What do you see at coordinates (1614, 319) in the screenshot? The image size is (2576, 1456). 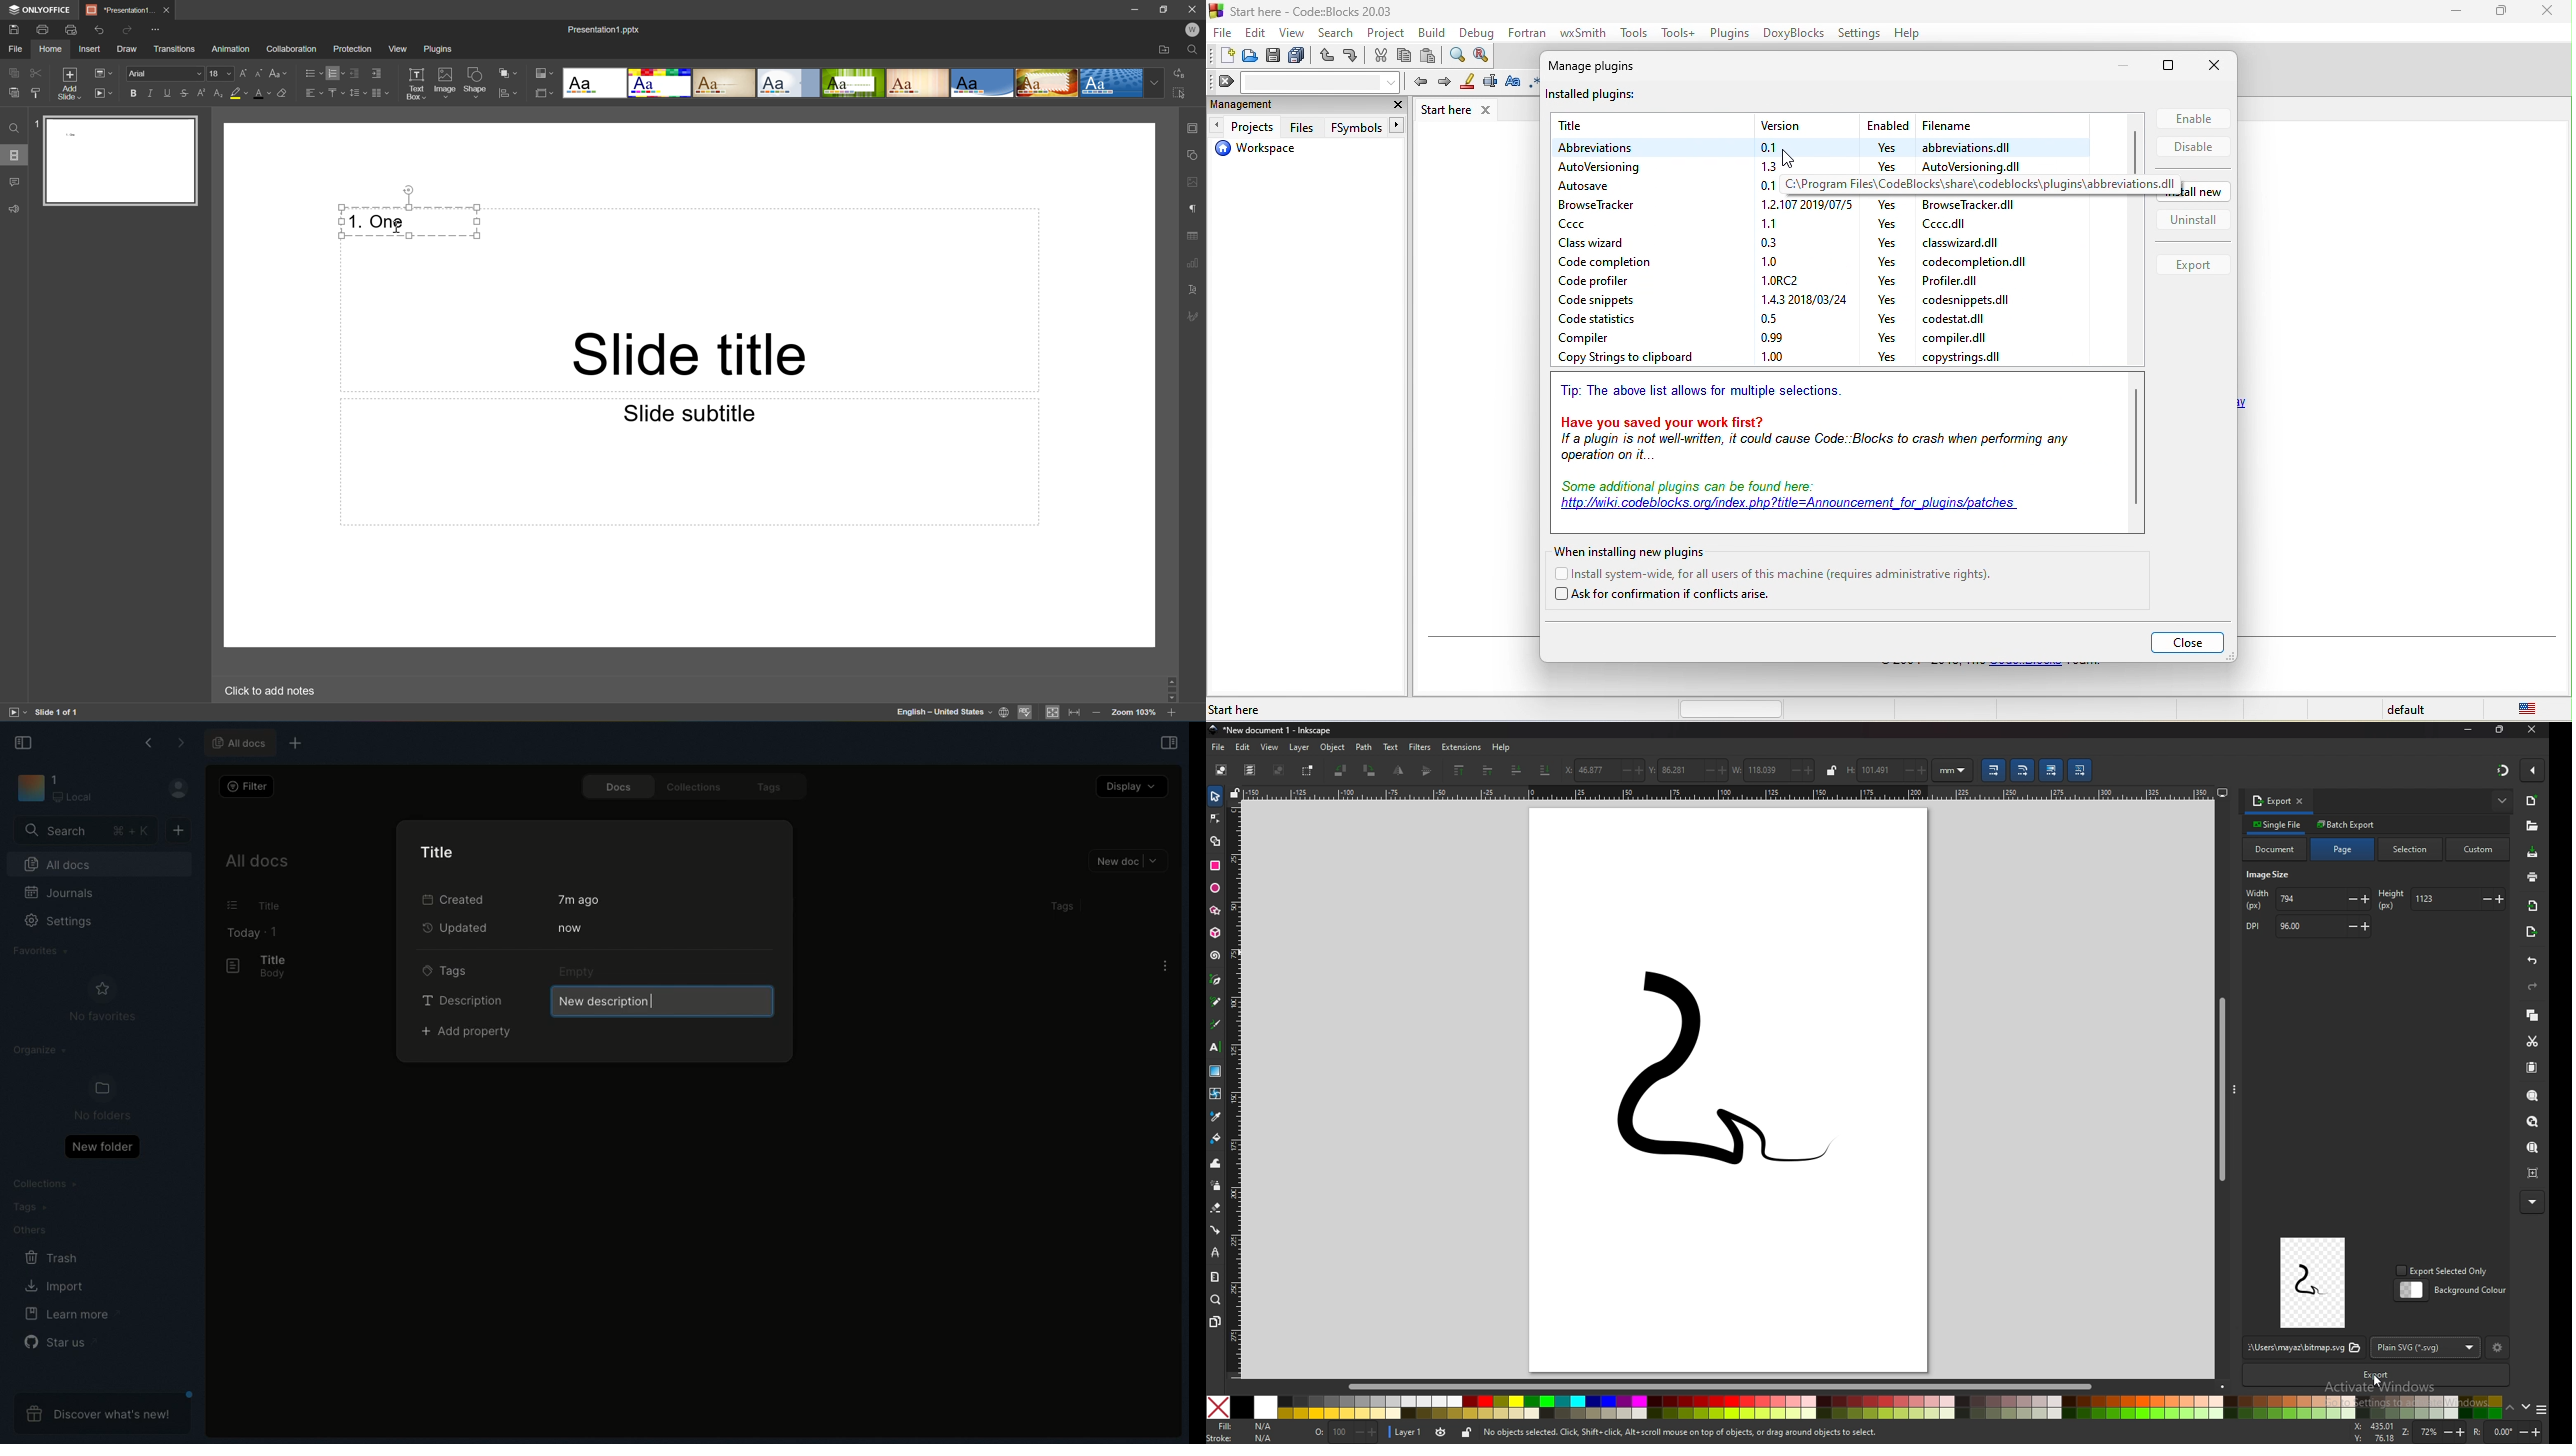 I see `code statistics` at bounding box center [1614, 319].